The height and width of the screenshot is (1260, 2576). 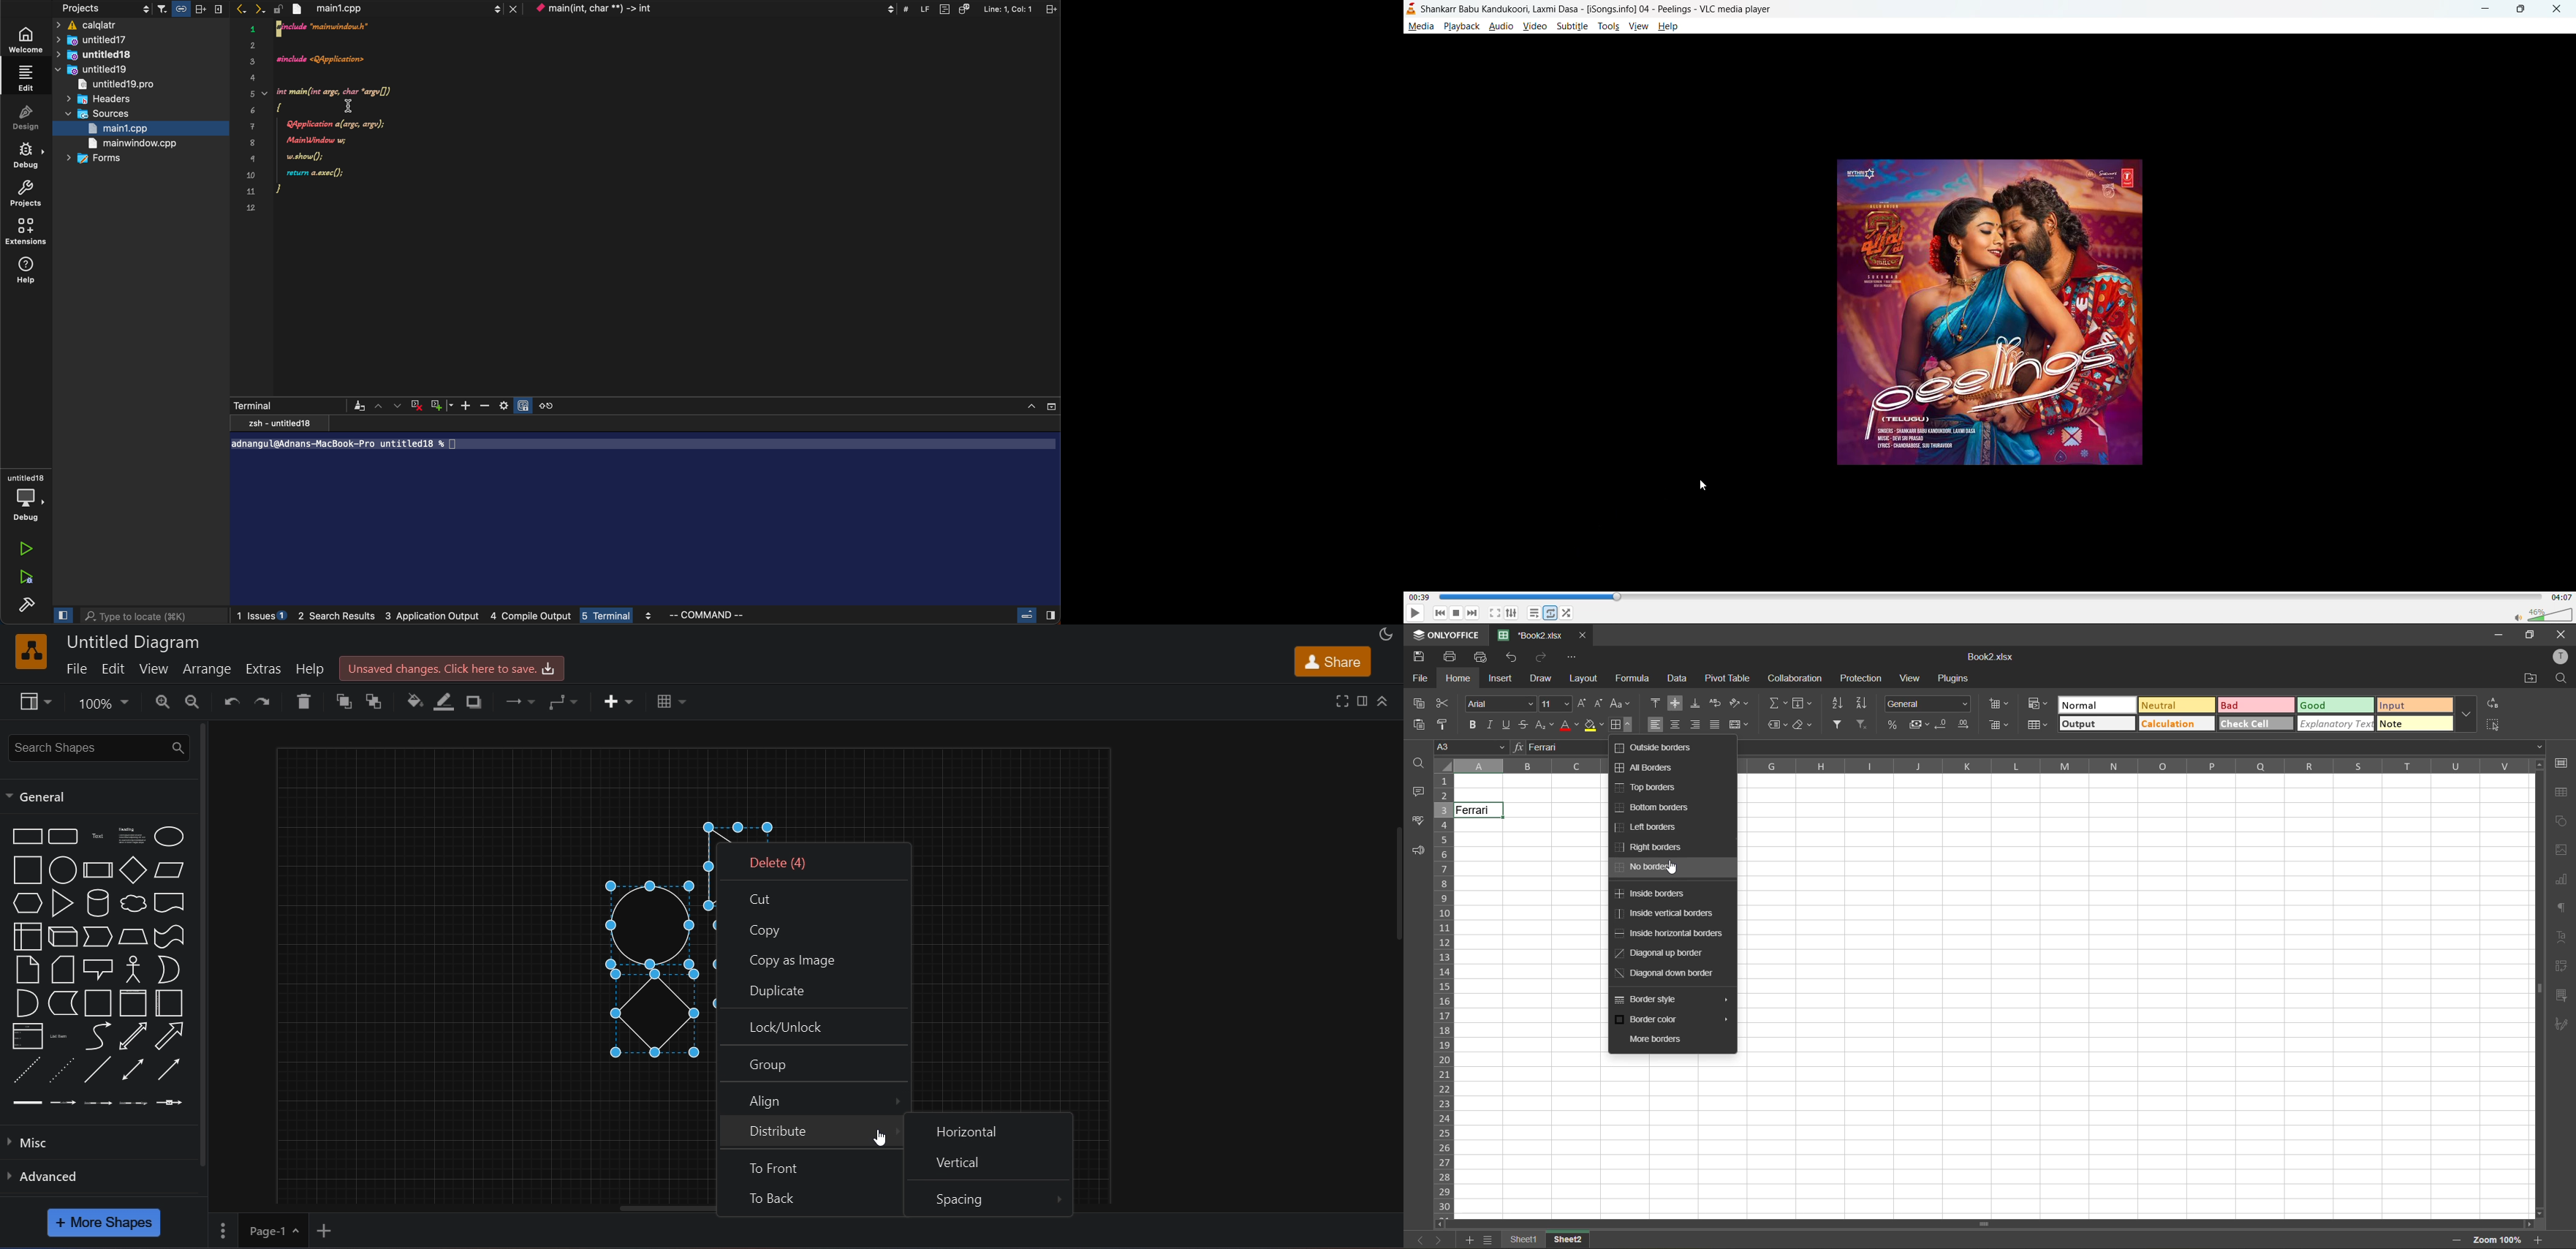 I want to click on layout, so click(x=1582, y=678).